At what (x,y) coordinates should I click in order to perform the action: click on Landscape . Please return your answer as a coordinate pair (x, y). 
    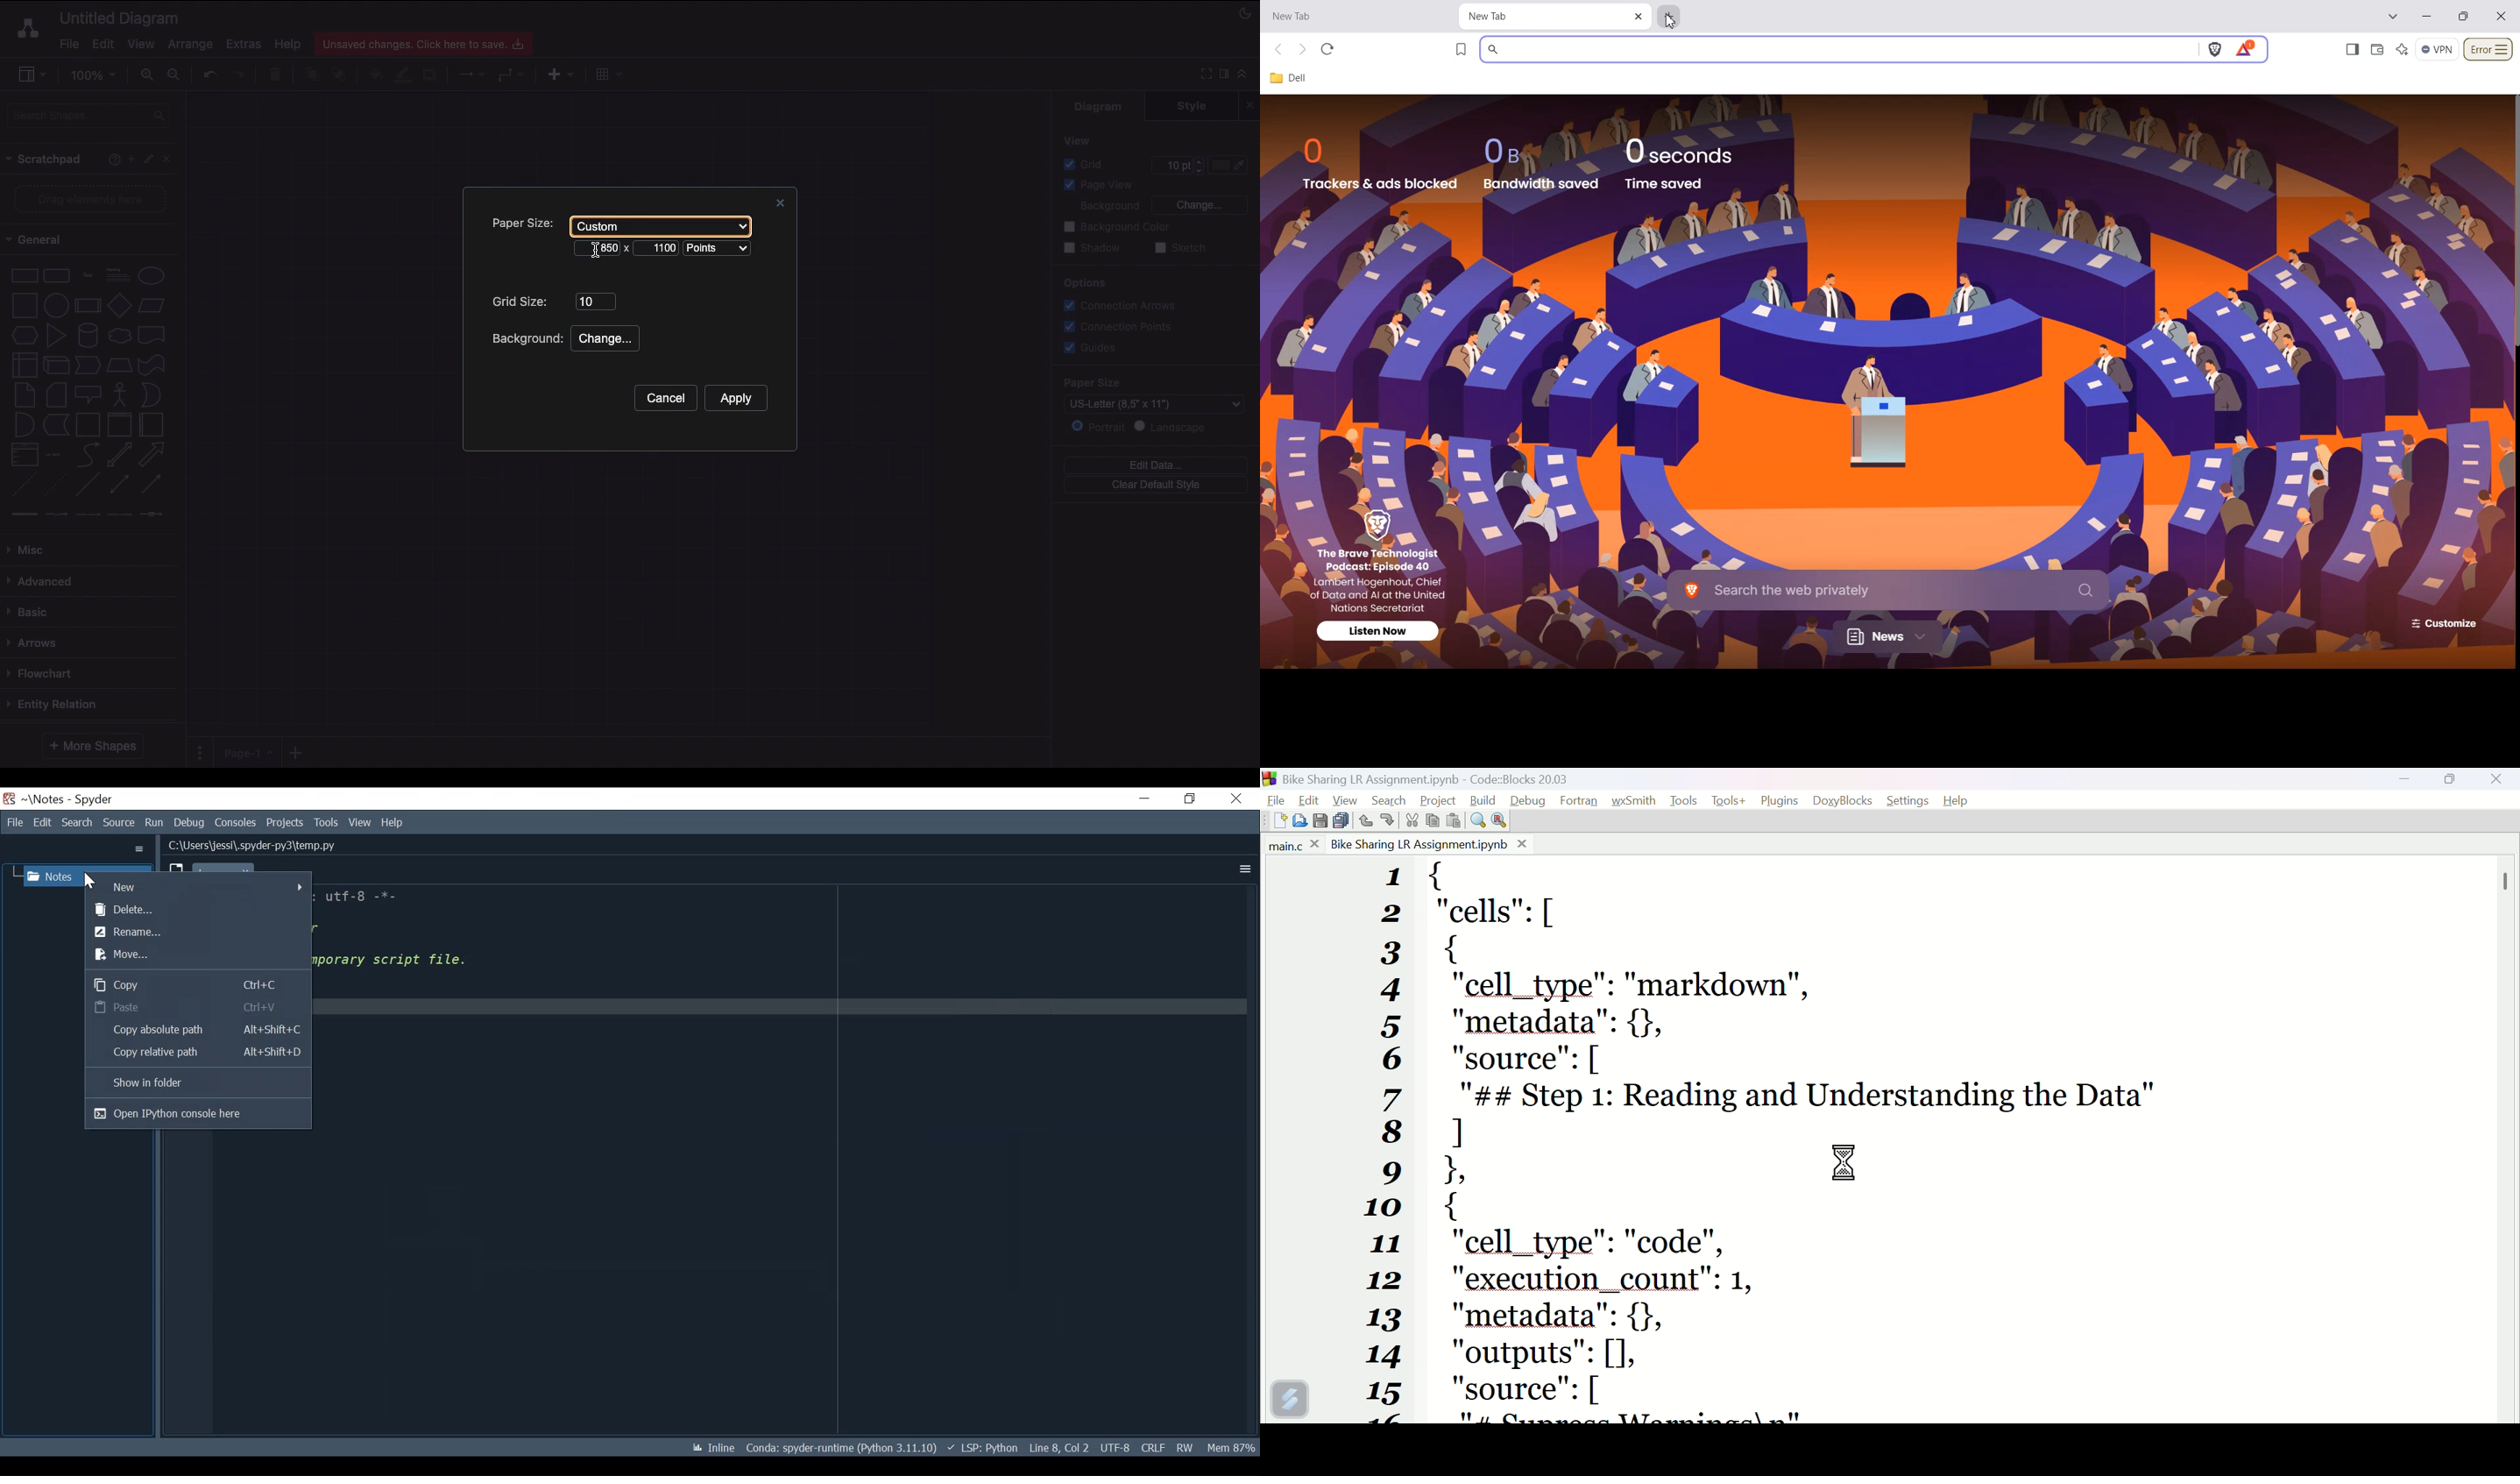
    Looking at the image, I should click on (1173, 427).